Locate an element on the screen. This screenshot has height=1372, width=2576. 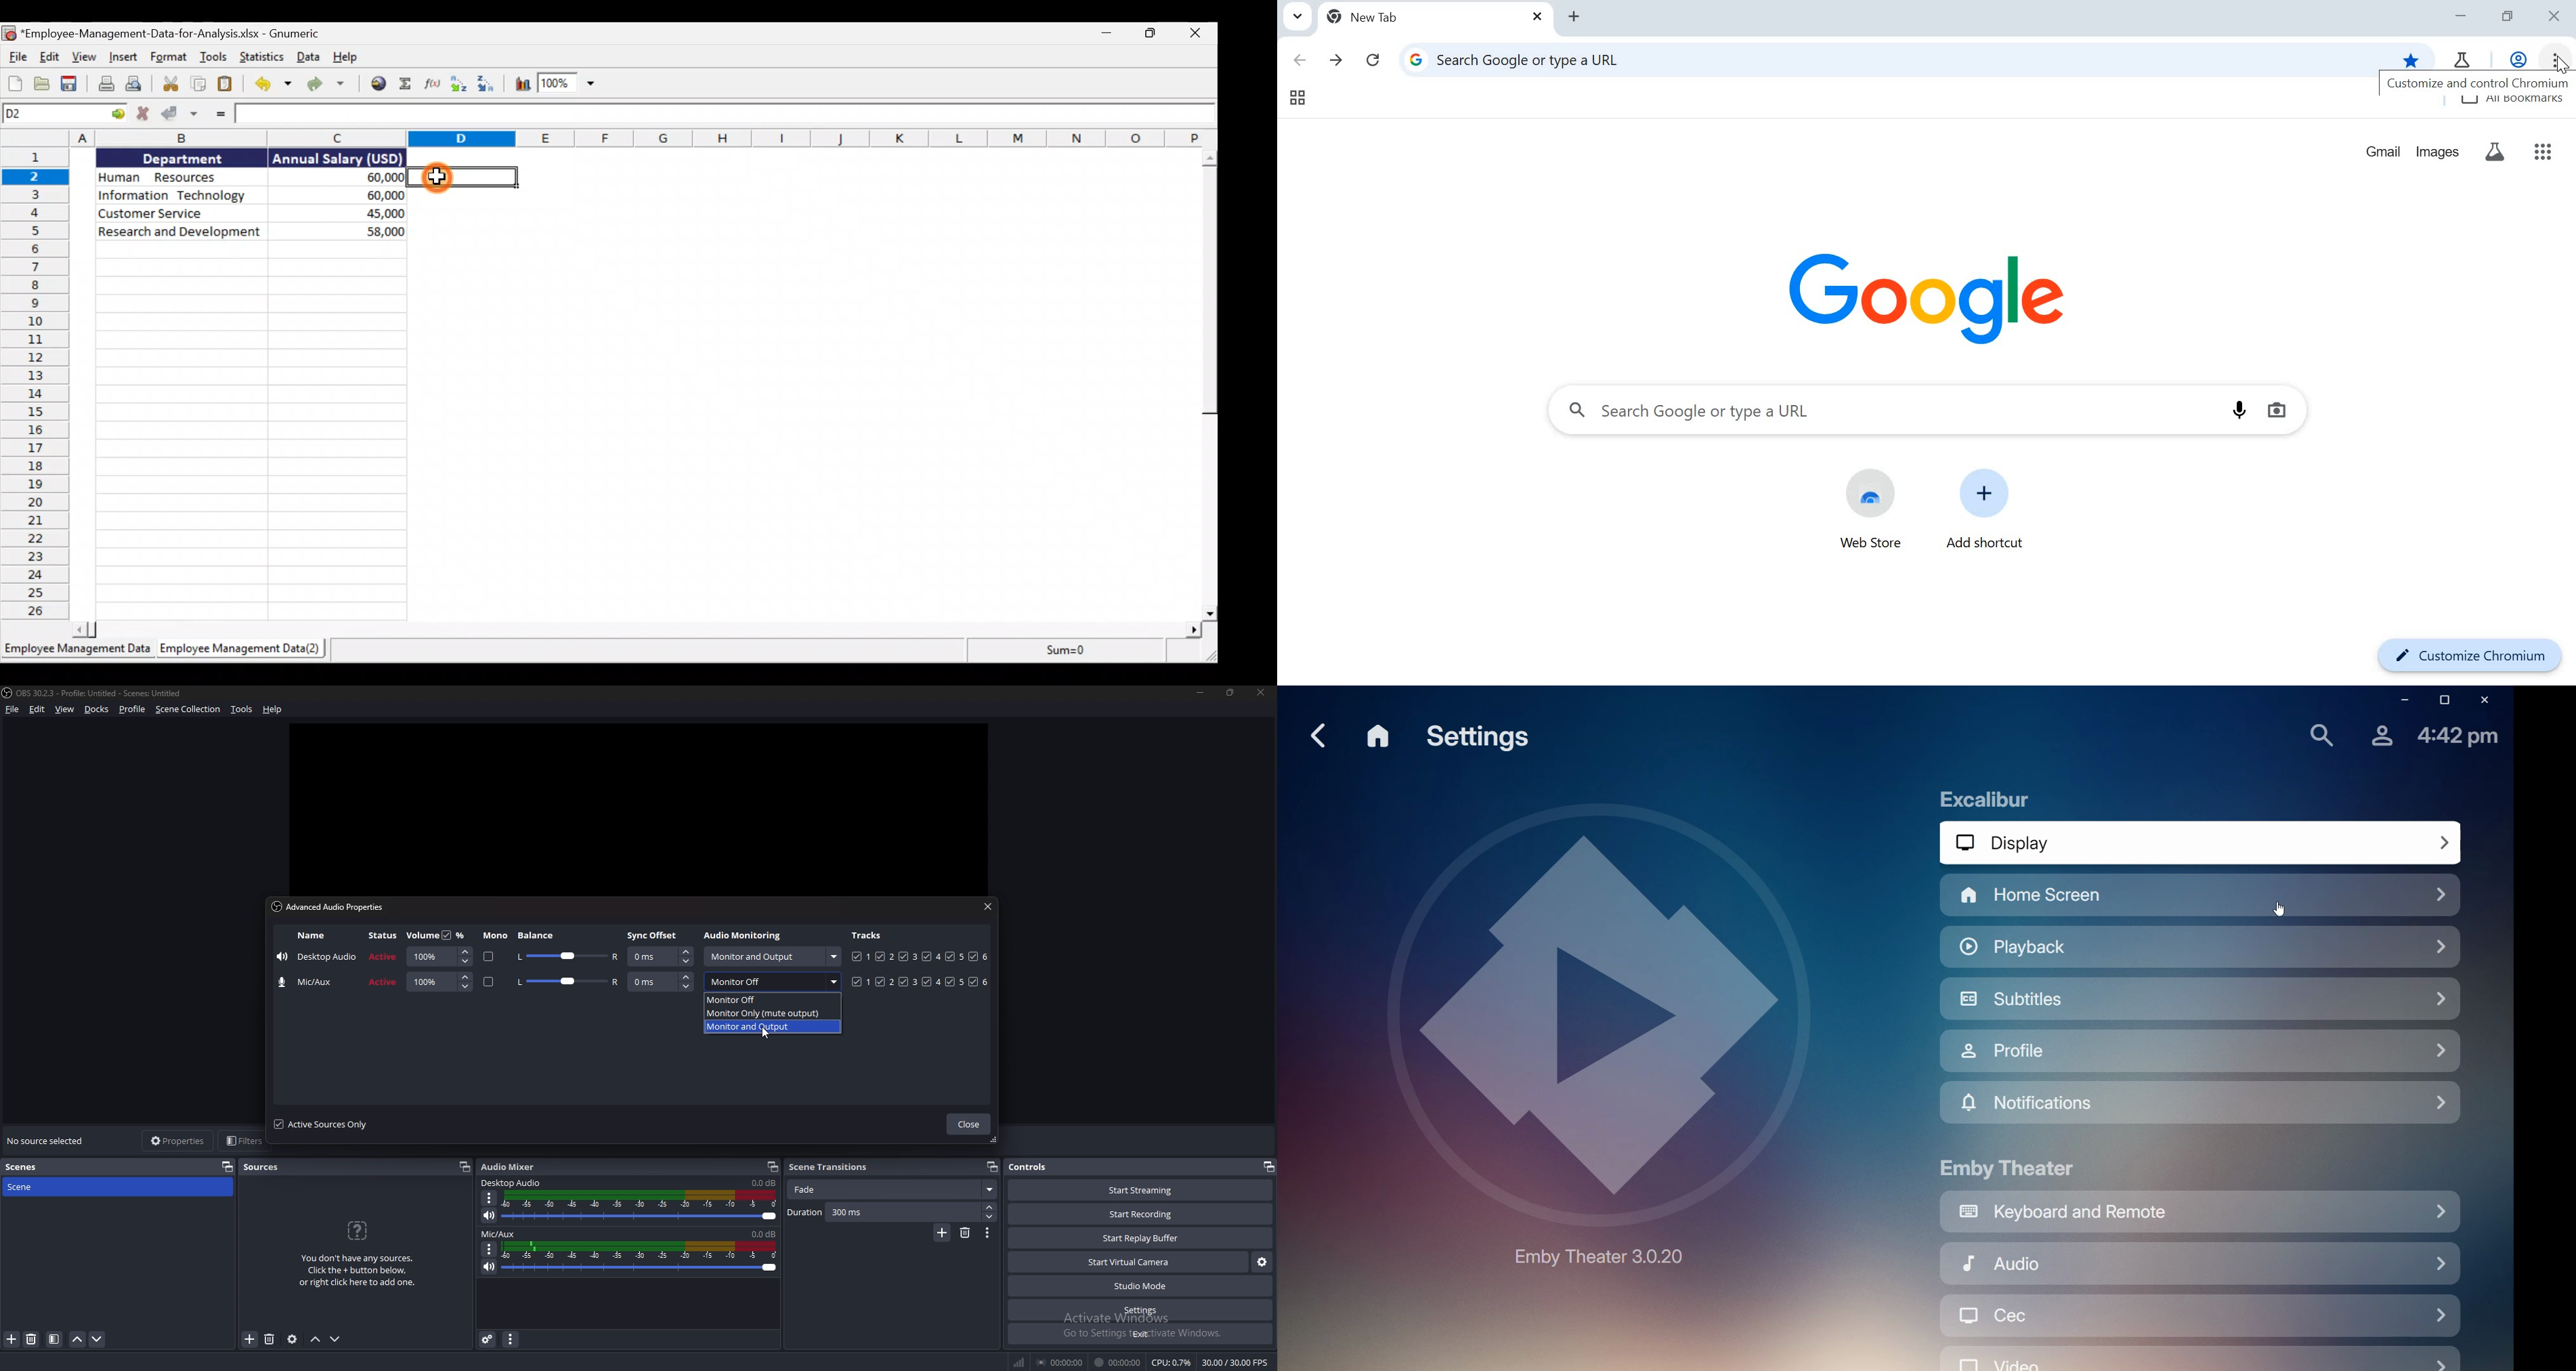
sync offset adjust is located at coordinates (661, 981).